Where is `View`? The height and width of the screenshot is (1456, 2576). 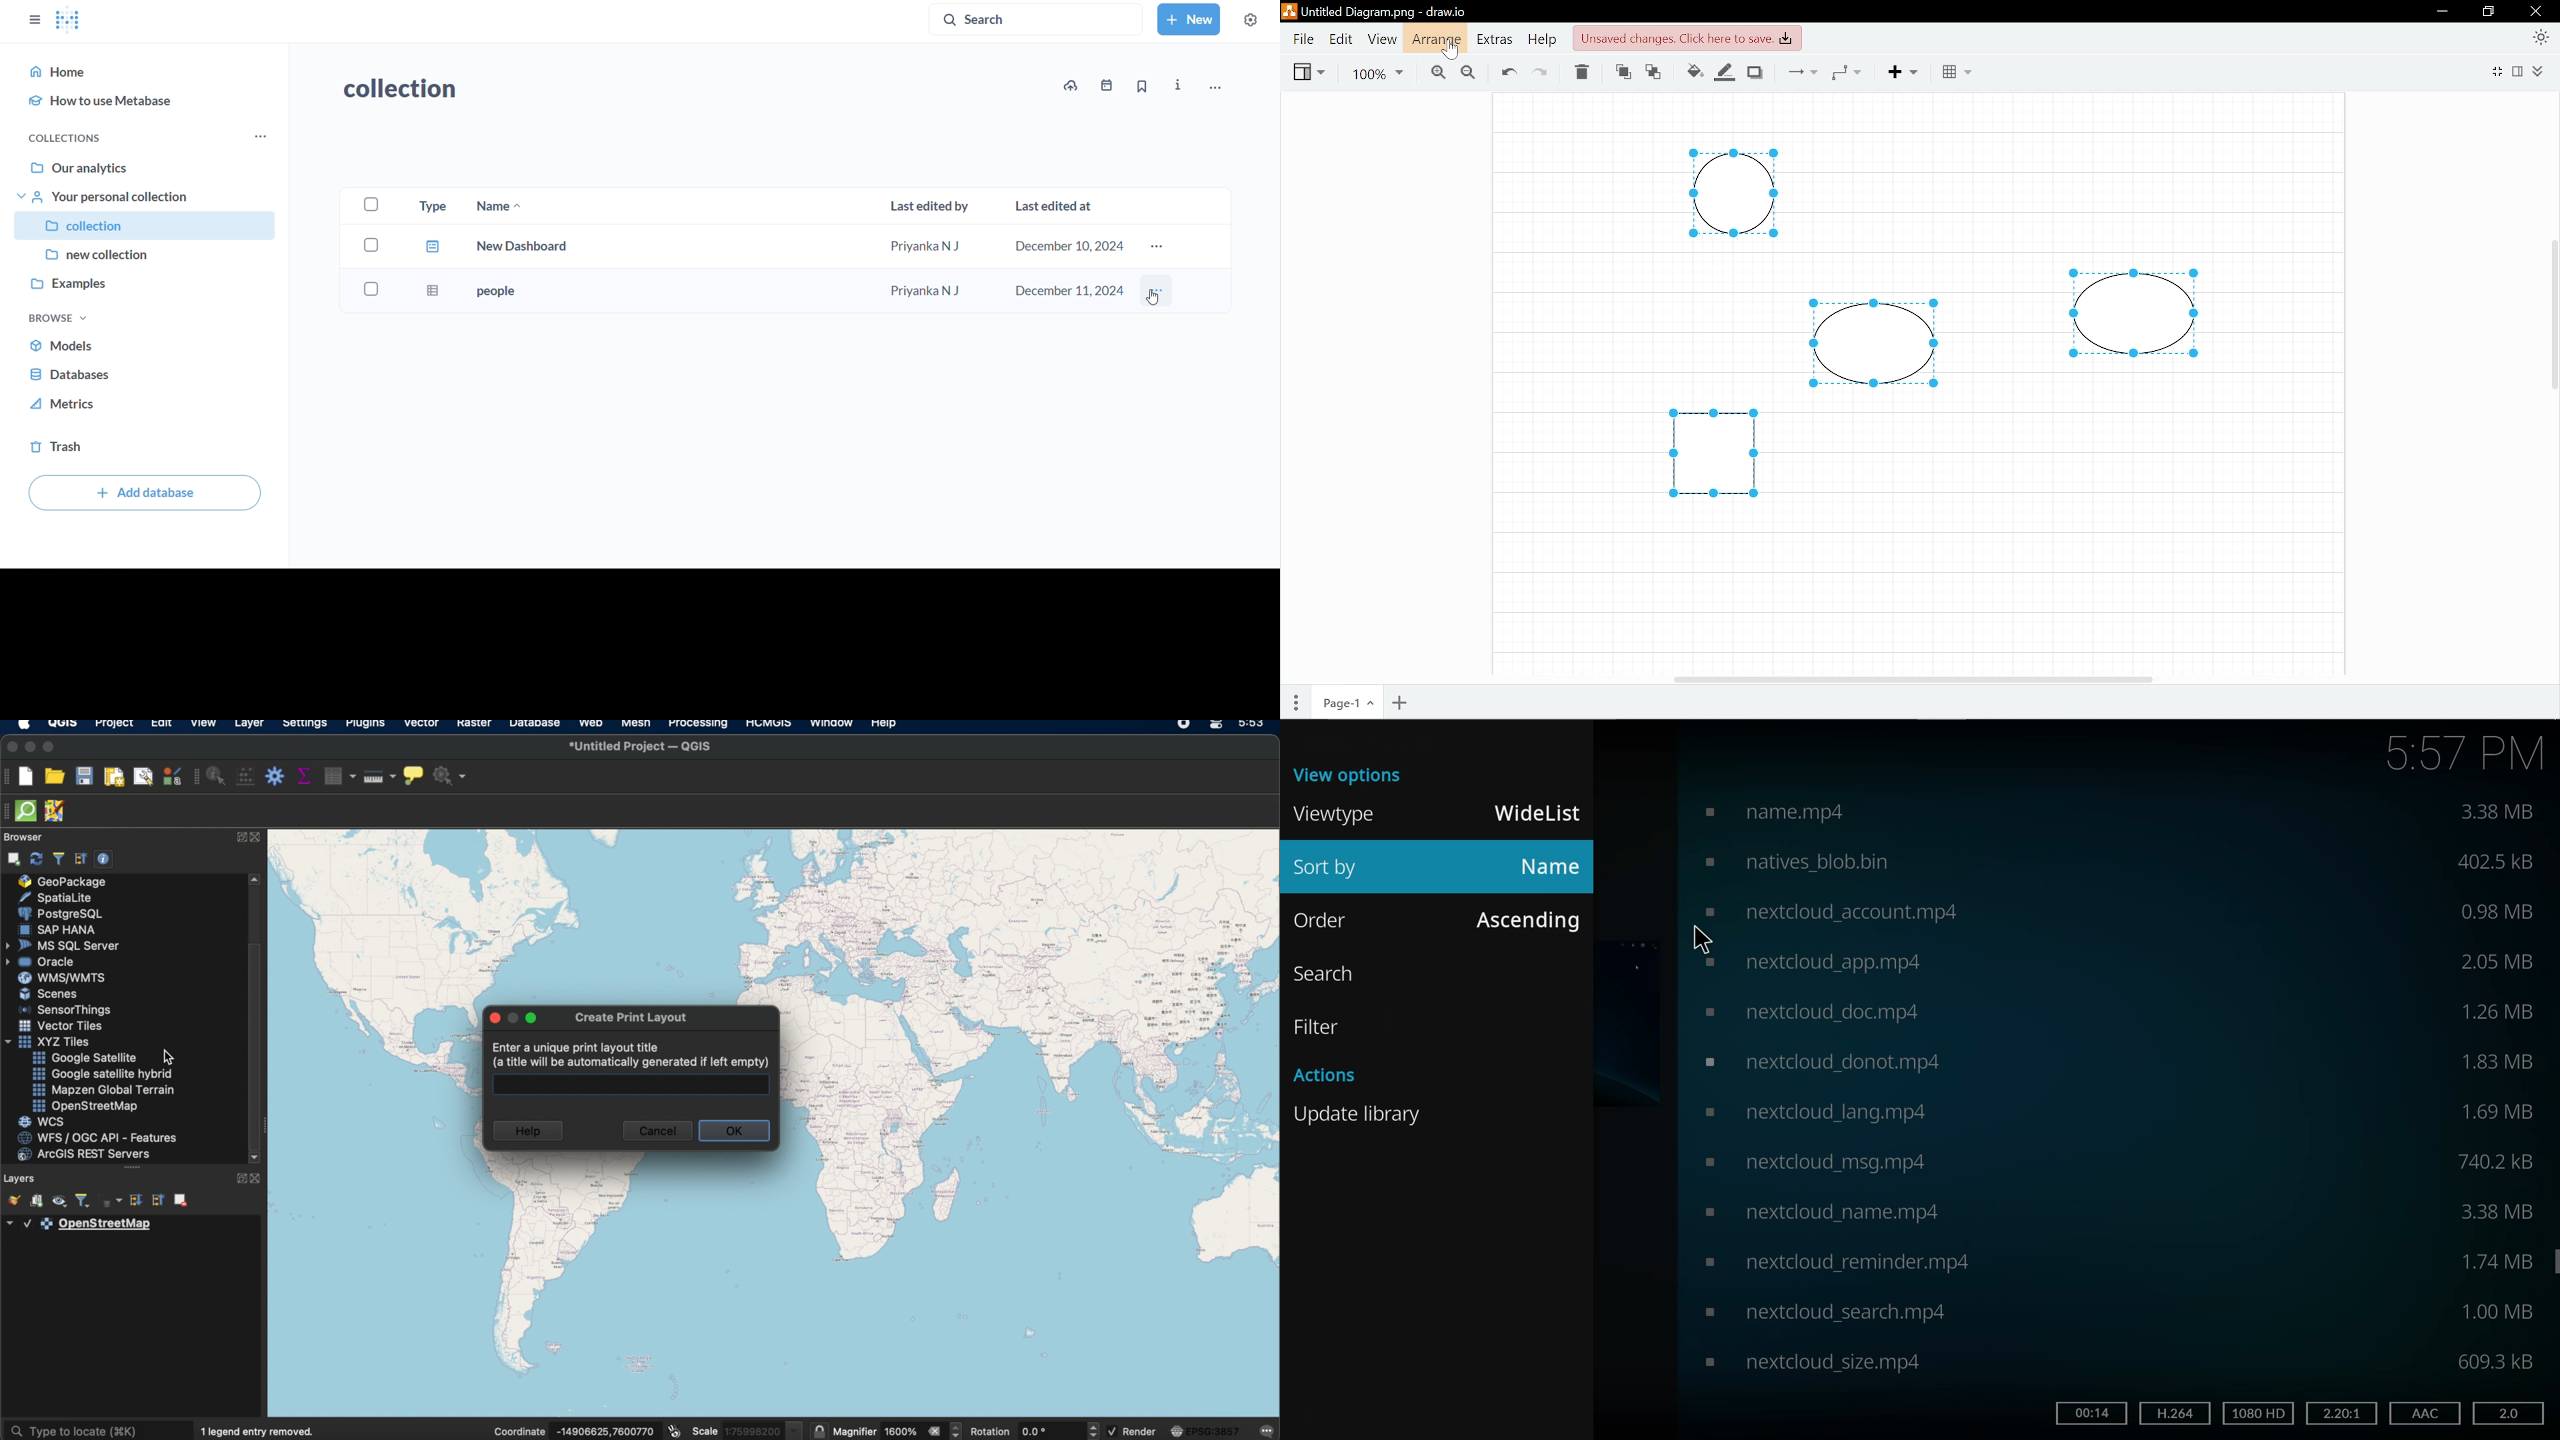
View is located at coordinates (1380, 39).